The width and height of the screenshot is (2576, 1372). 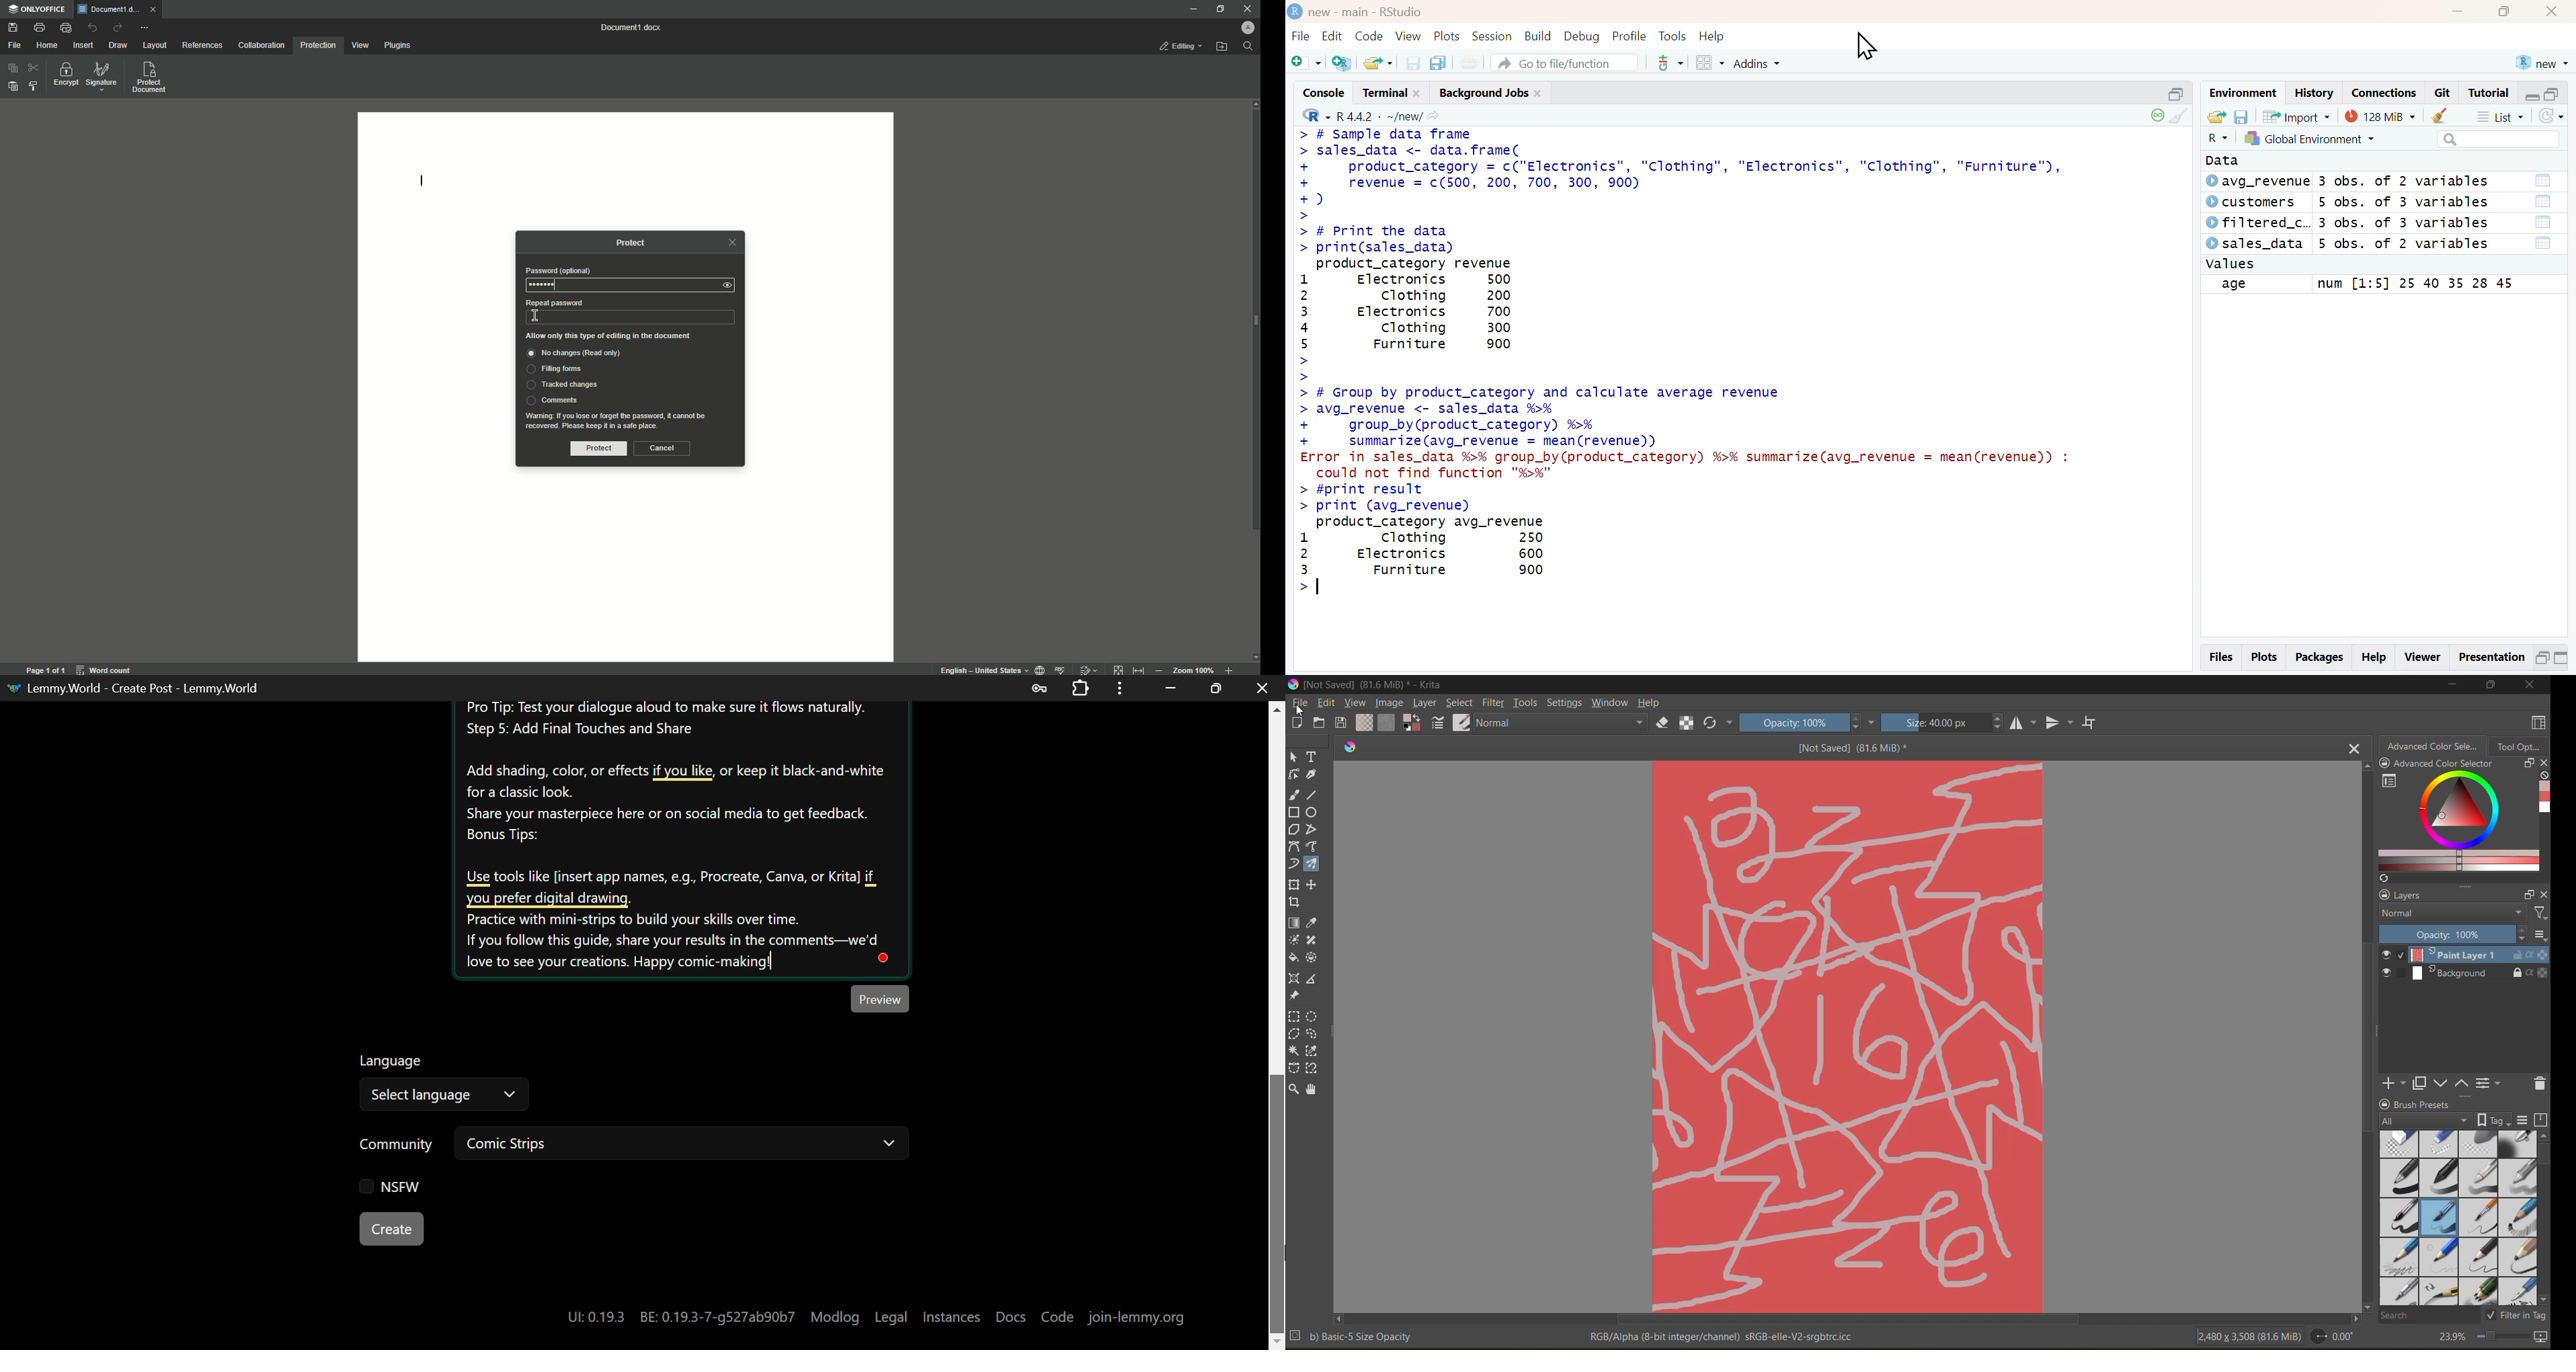 I want to click on minimize, so click(x=2458, y=12).